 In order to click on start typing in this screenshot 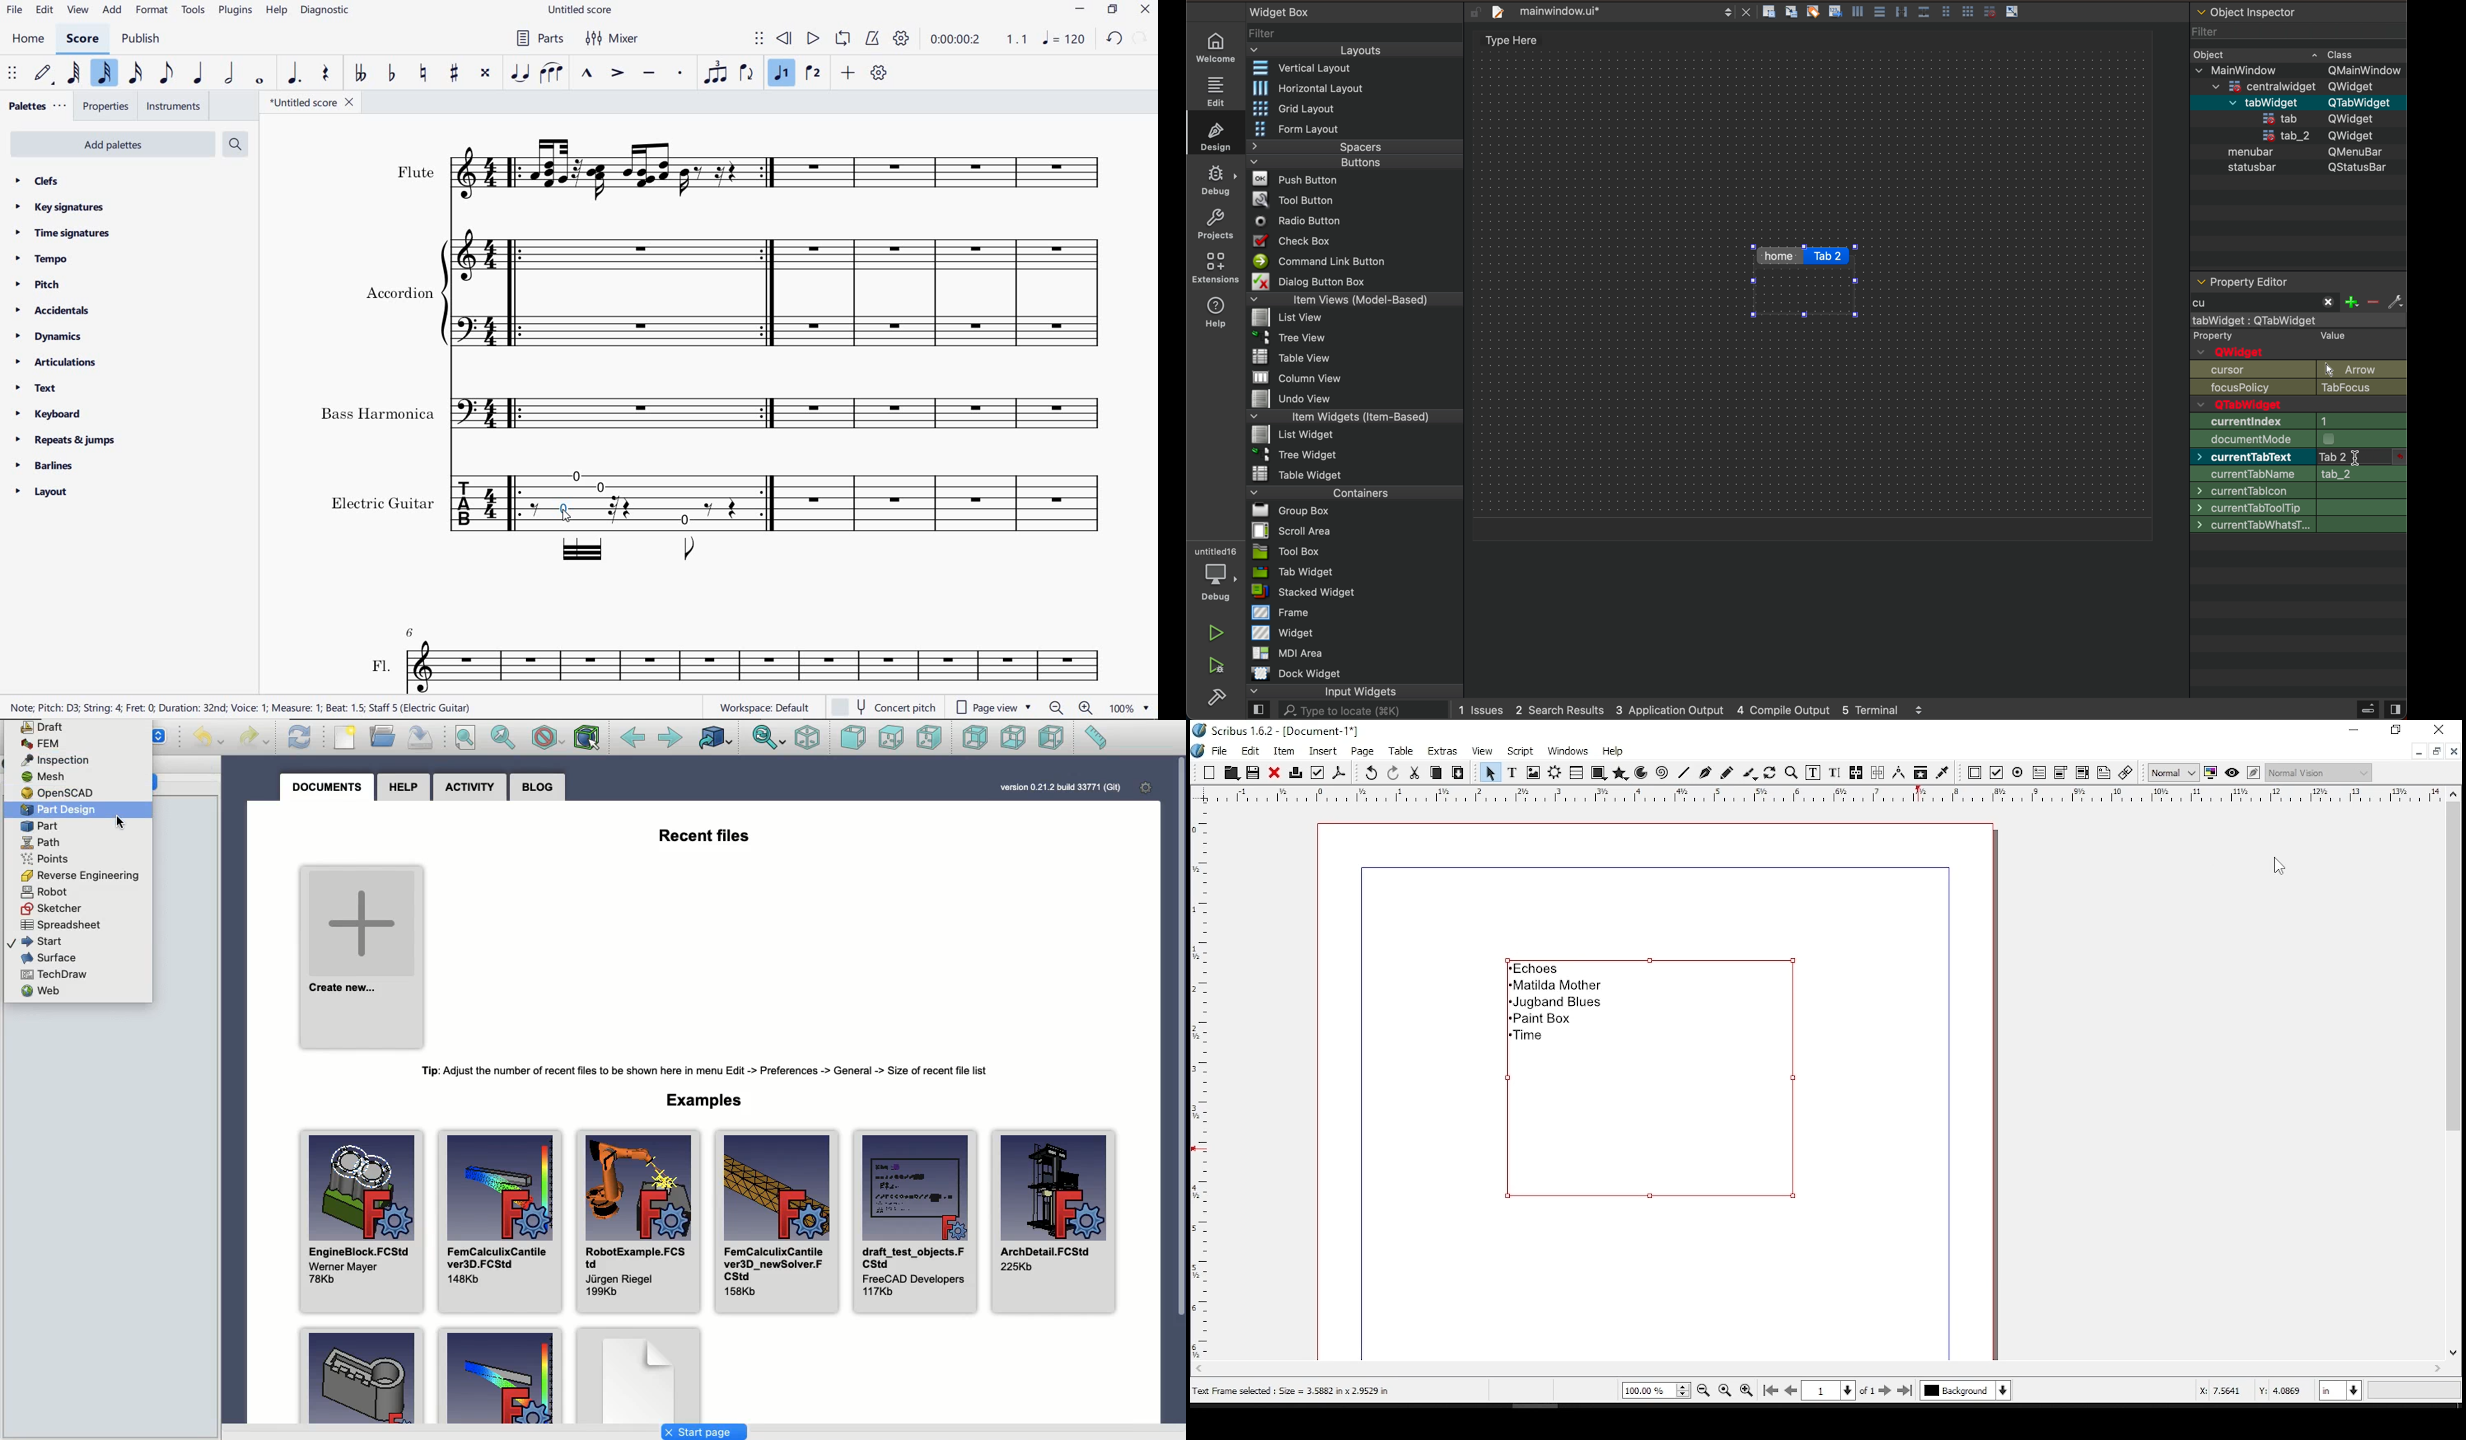, I will do `click(2269, 304)`.